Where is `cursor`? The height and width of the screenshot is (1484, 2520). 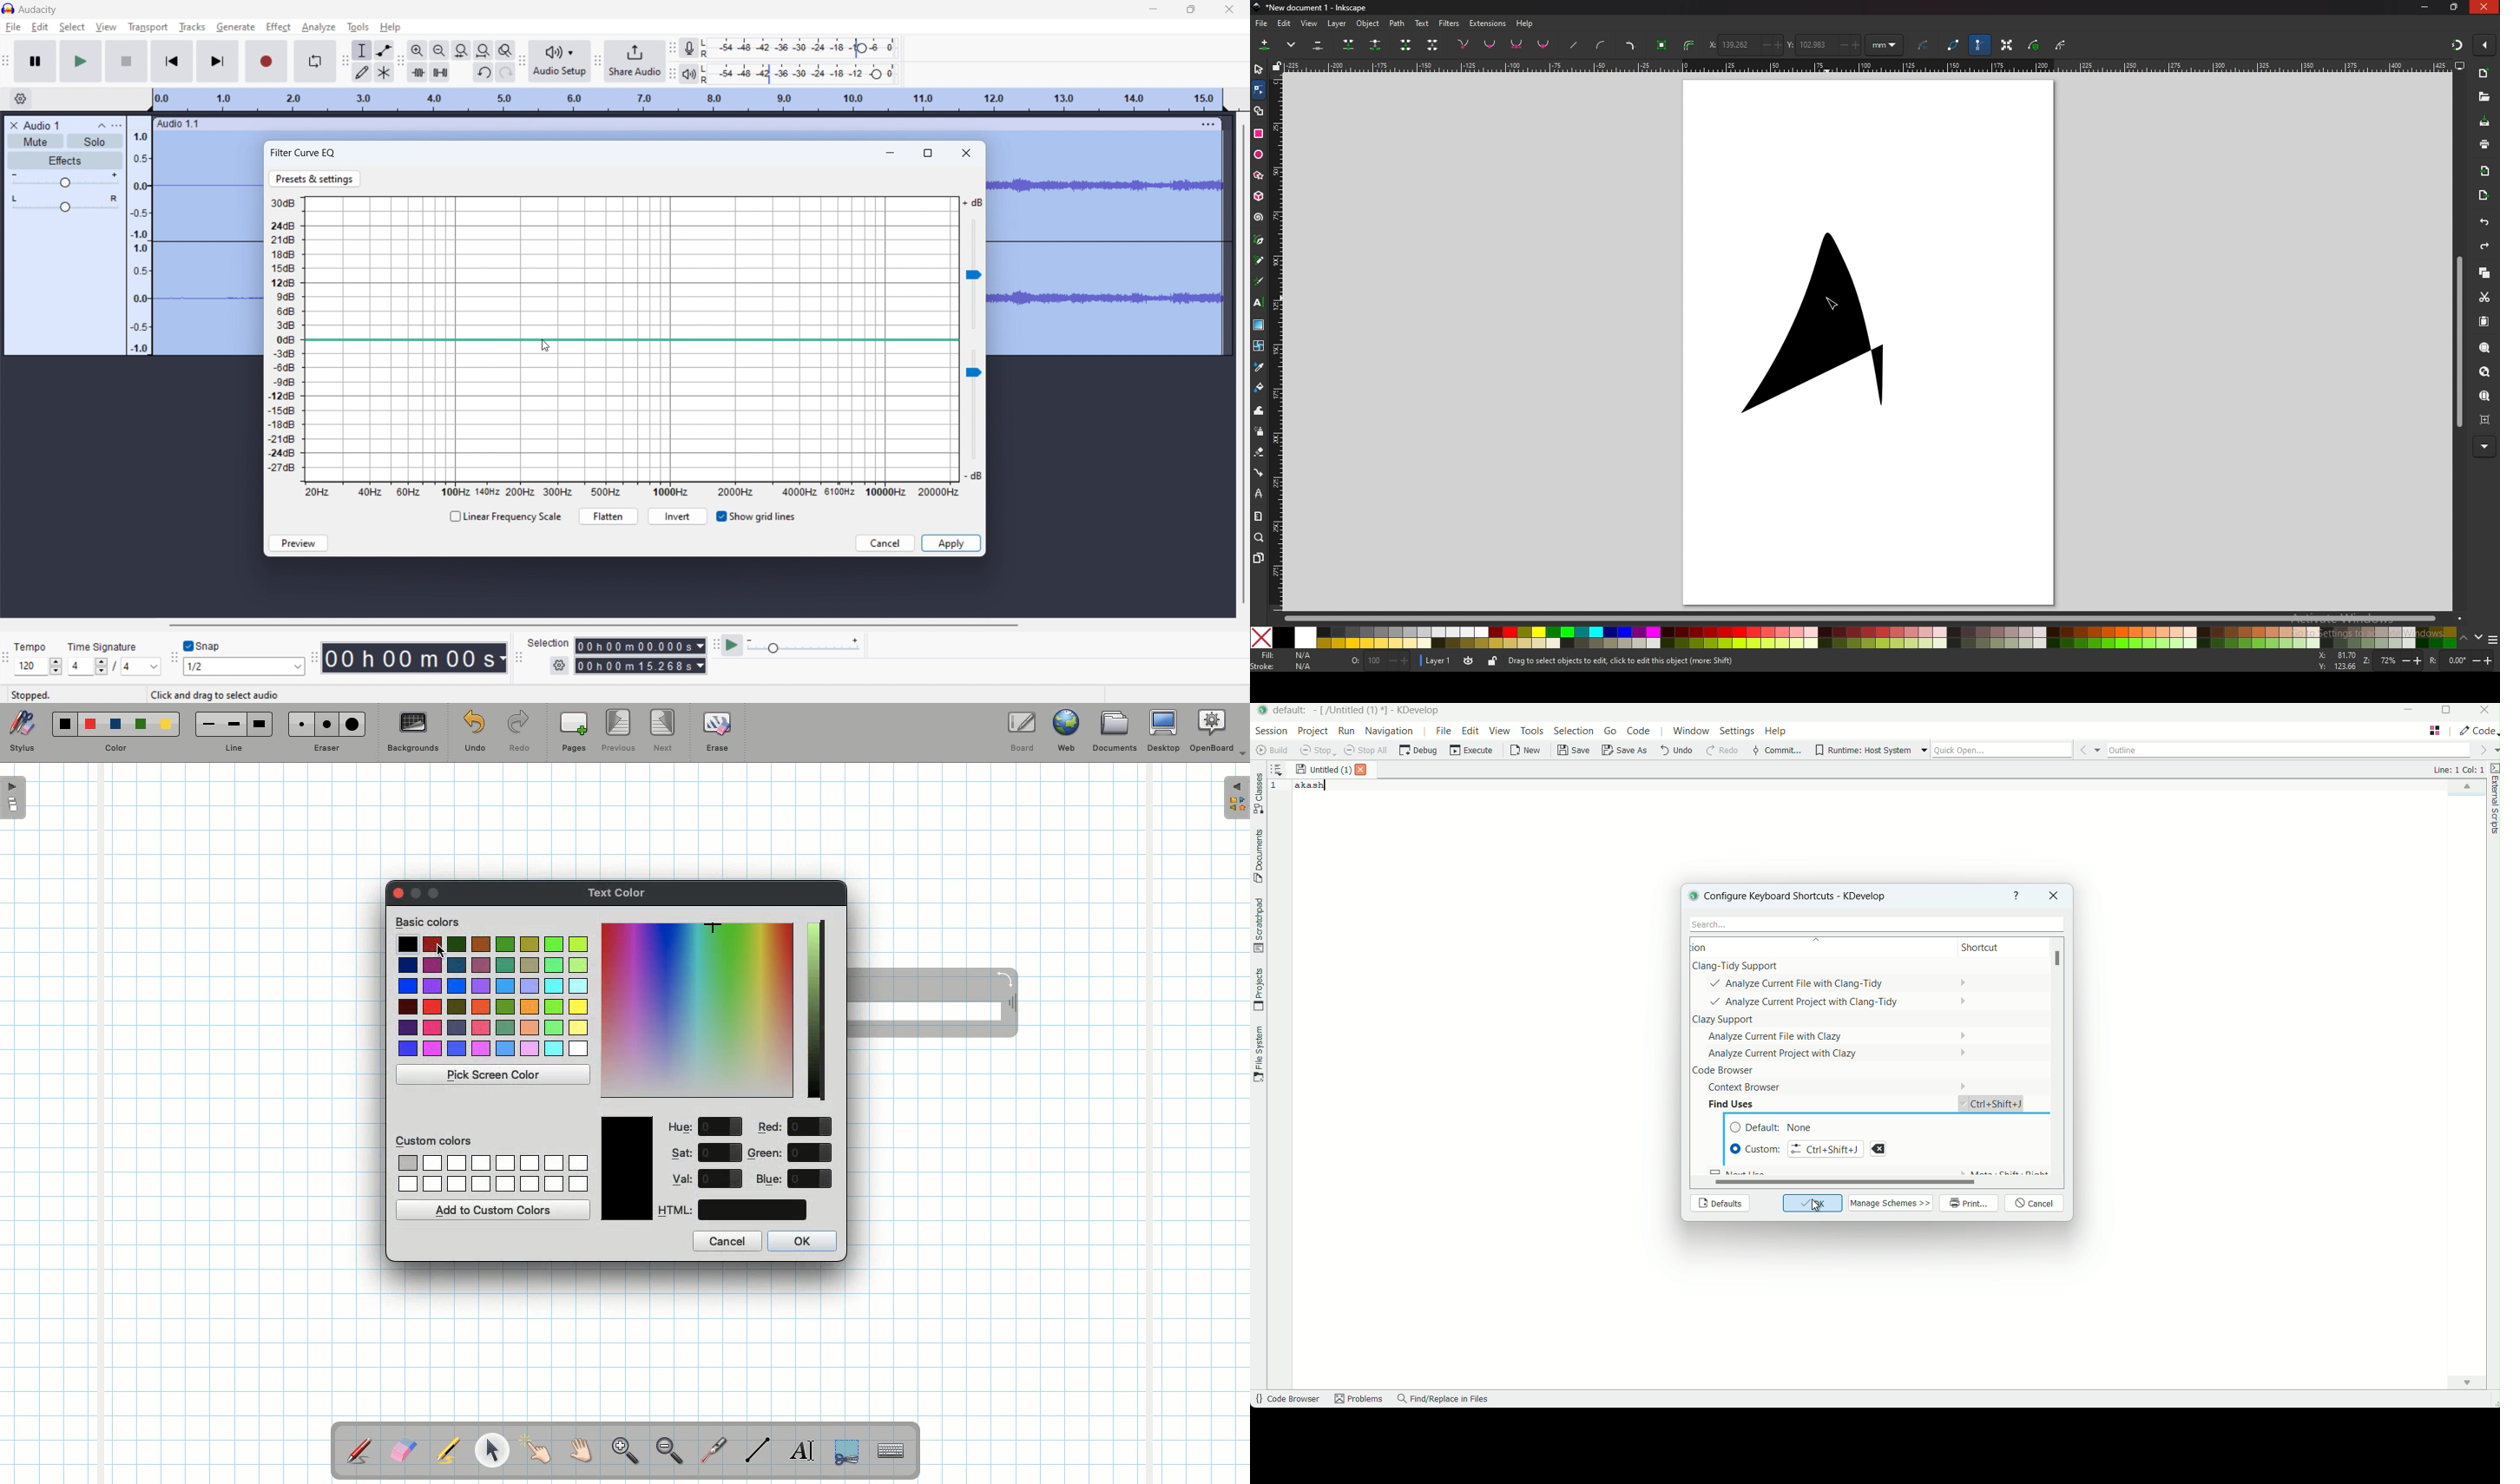 cursor is located at coordinates (444, 951).